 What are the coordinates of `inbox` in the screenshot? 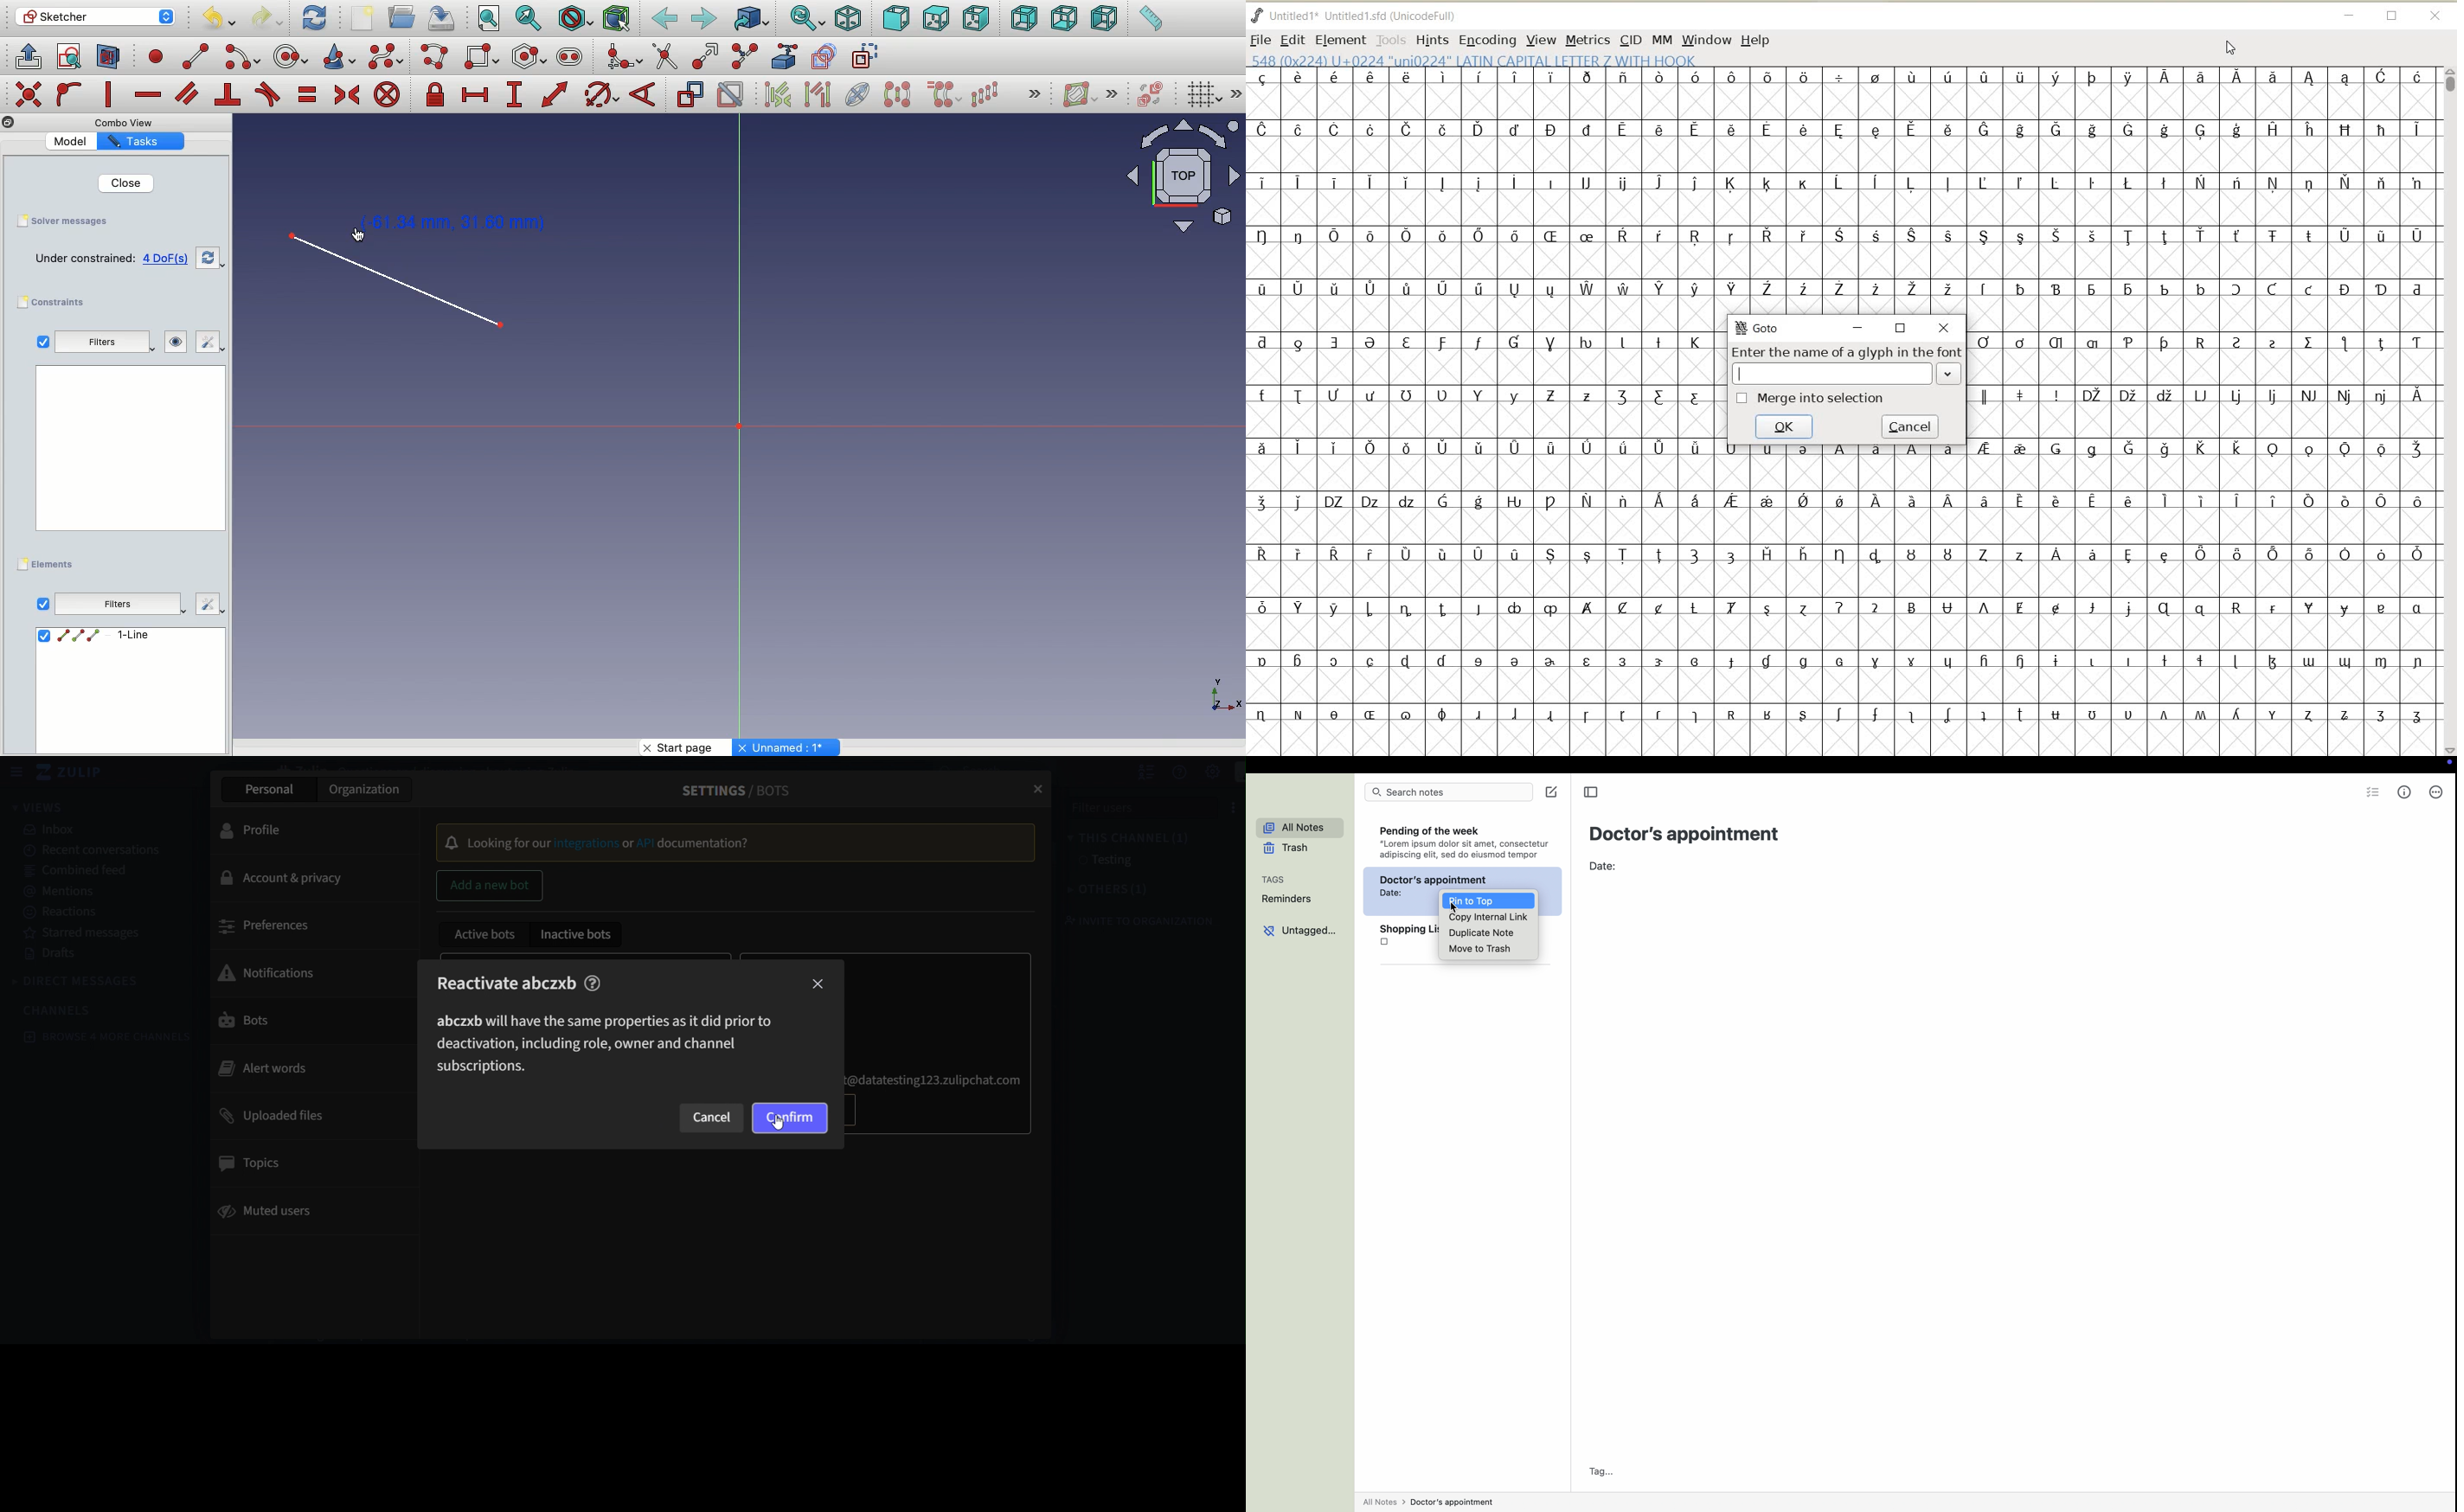 It's located at (52, 830).